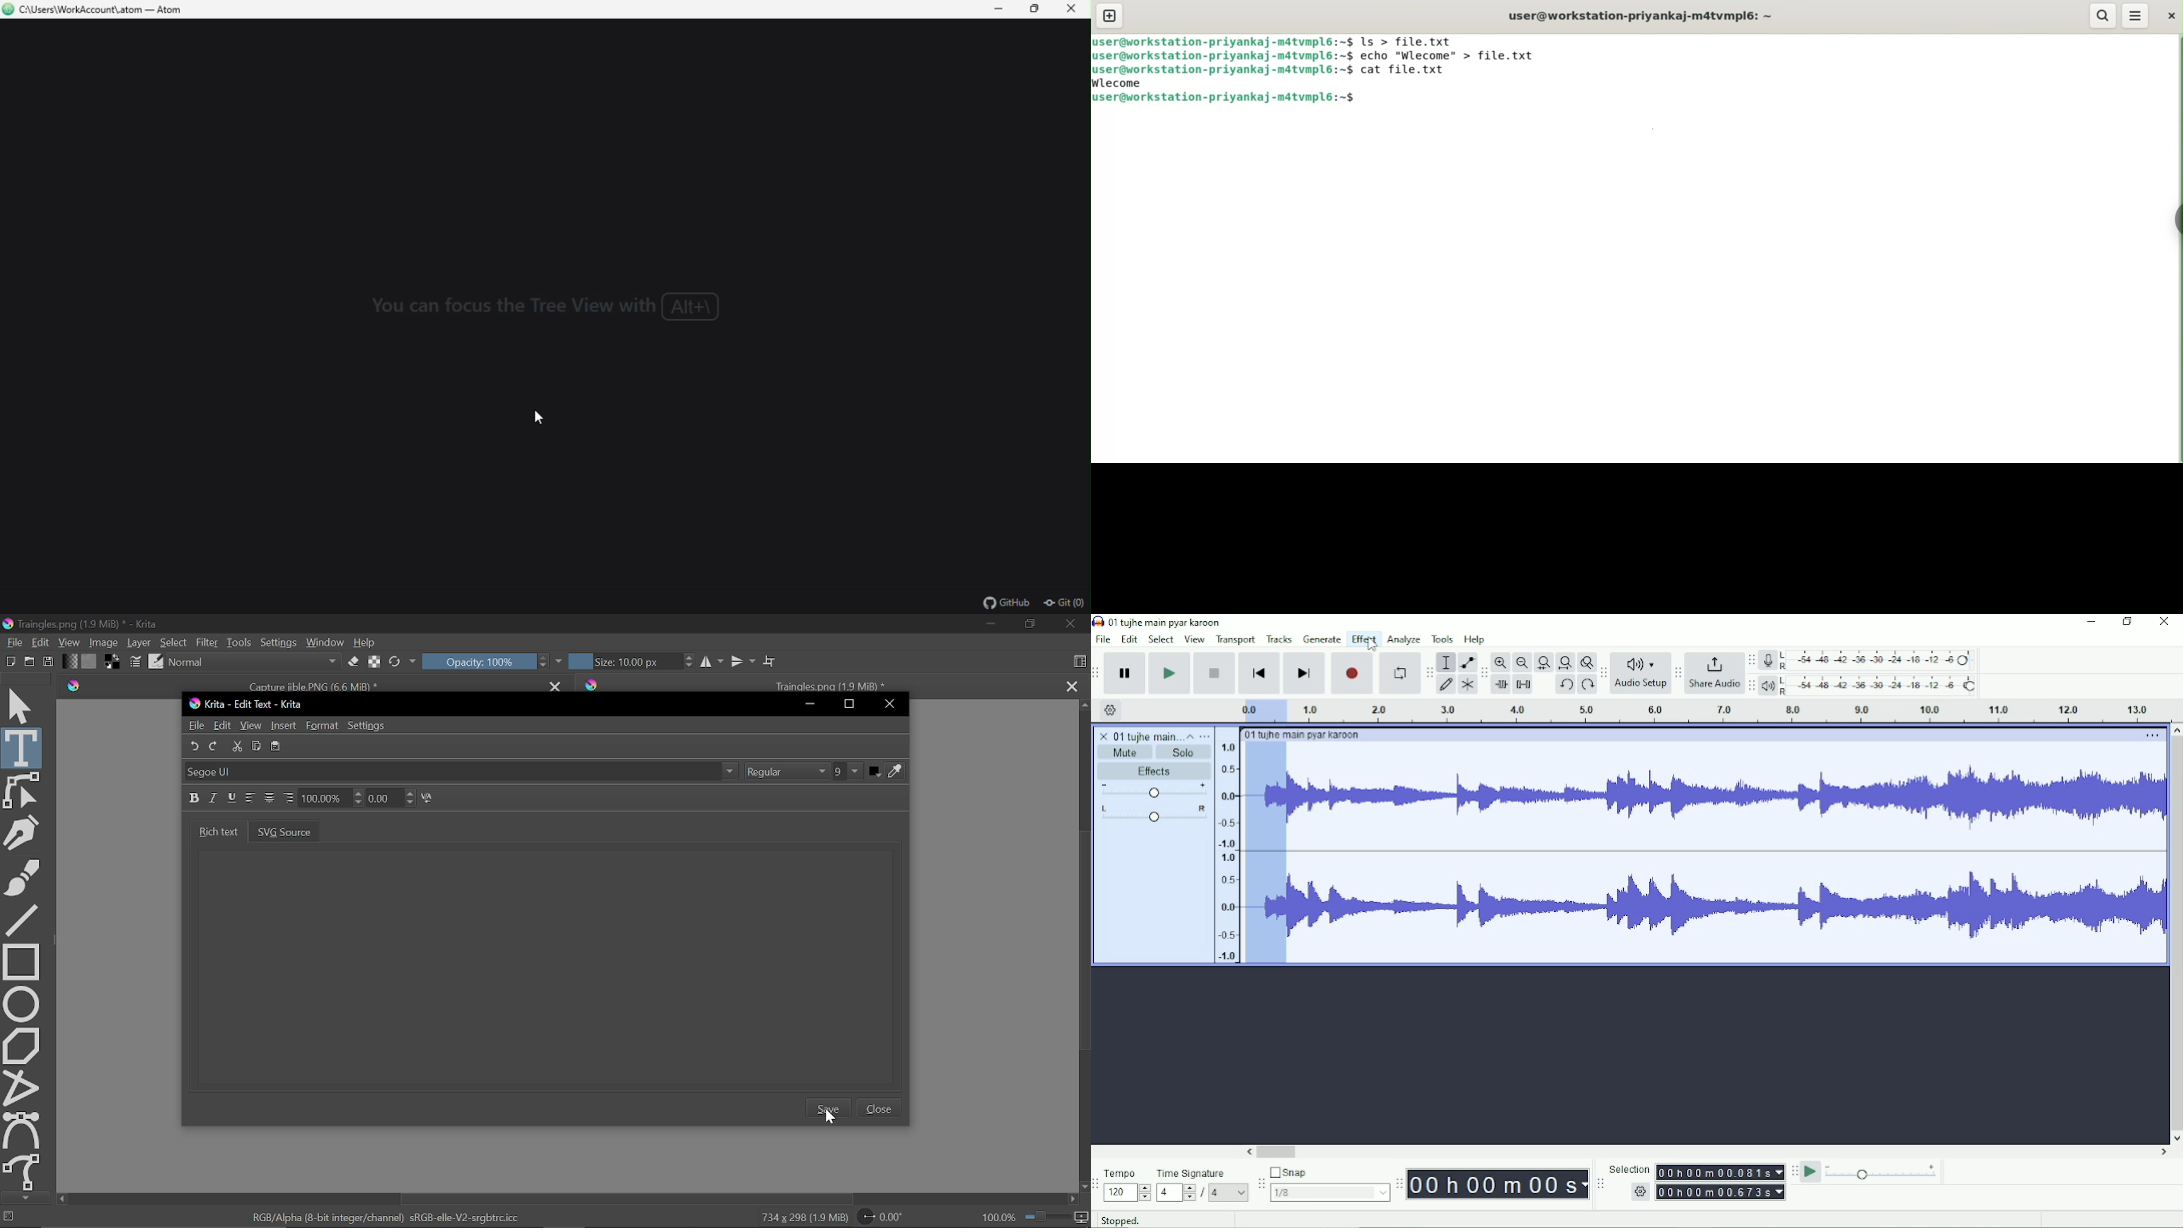  I want to click on Play-at-speed, so click(1812, 1172).